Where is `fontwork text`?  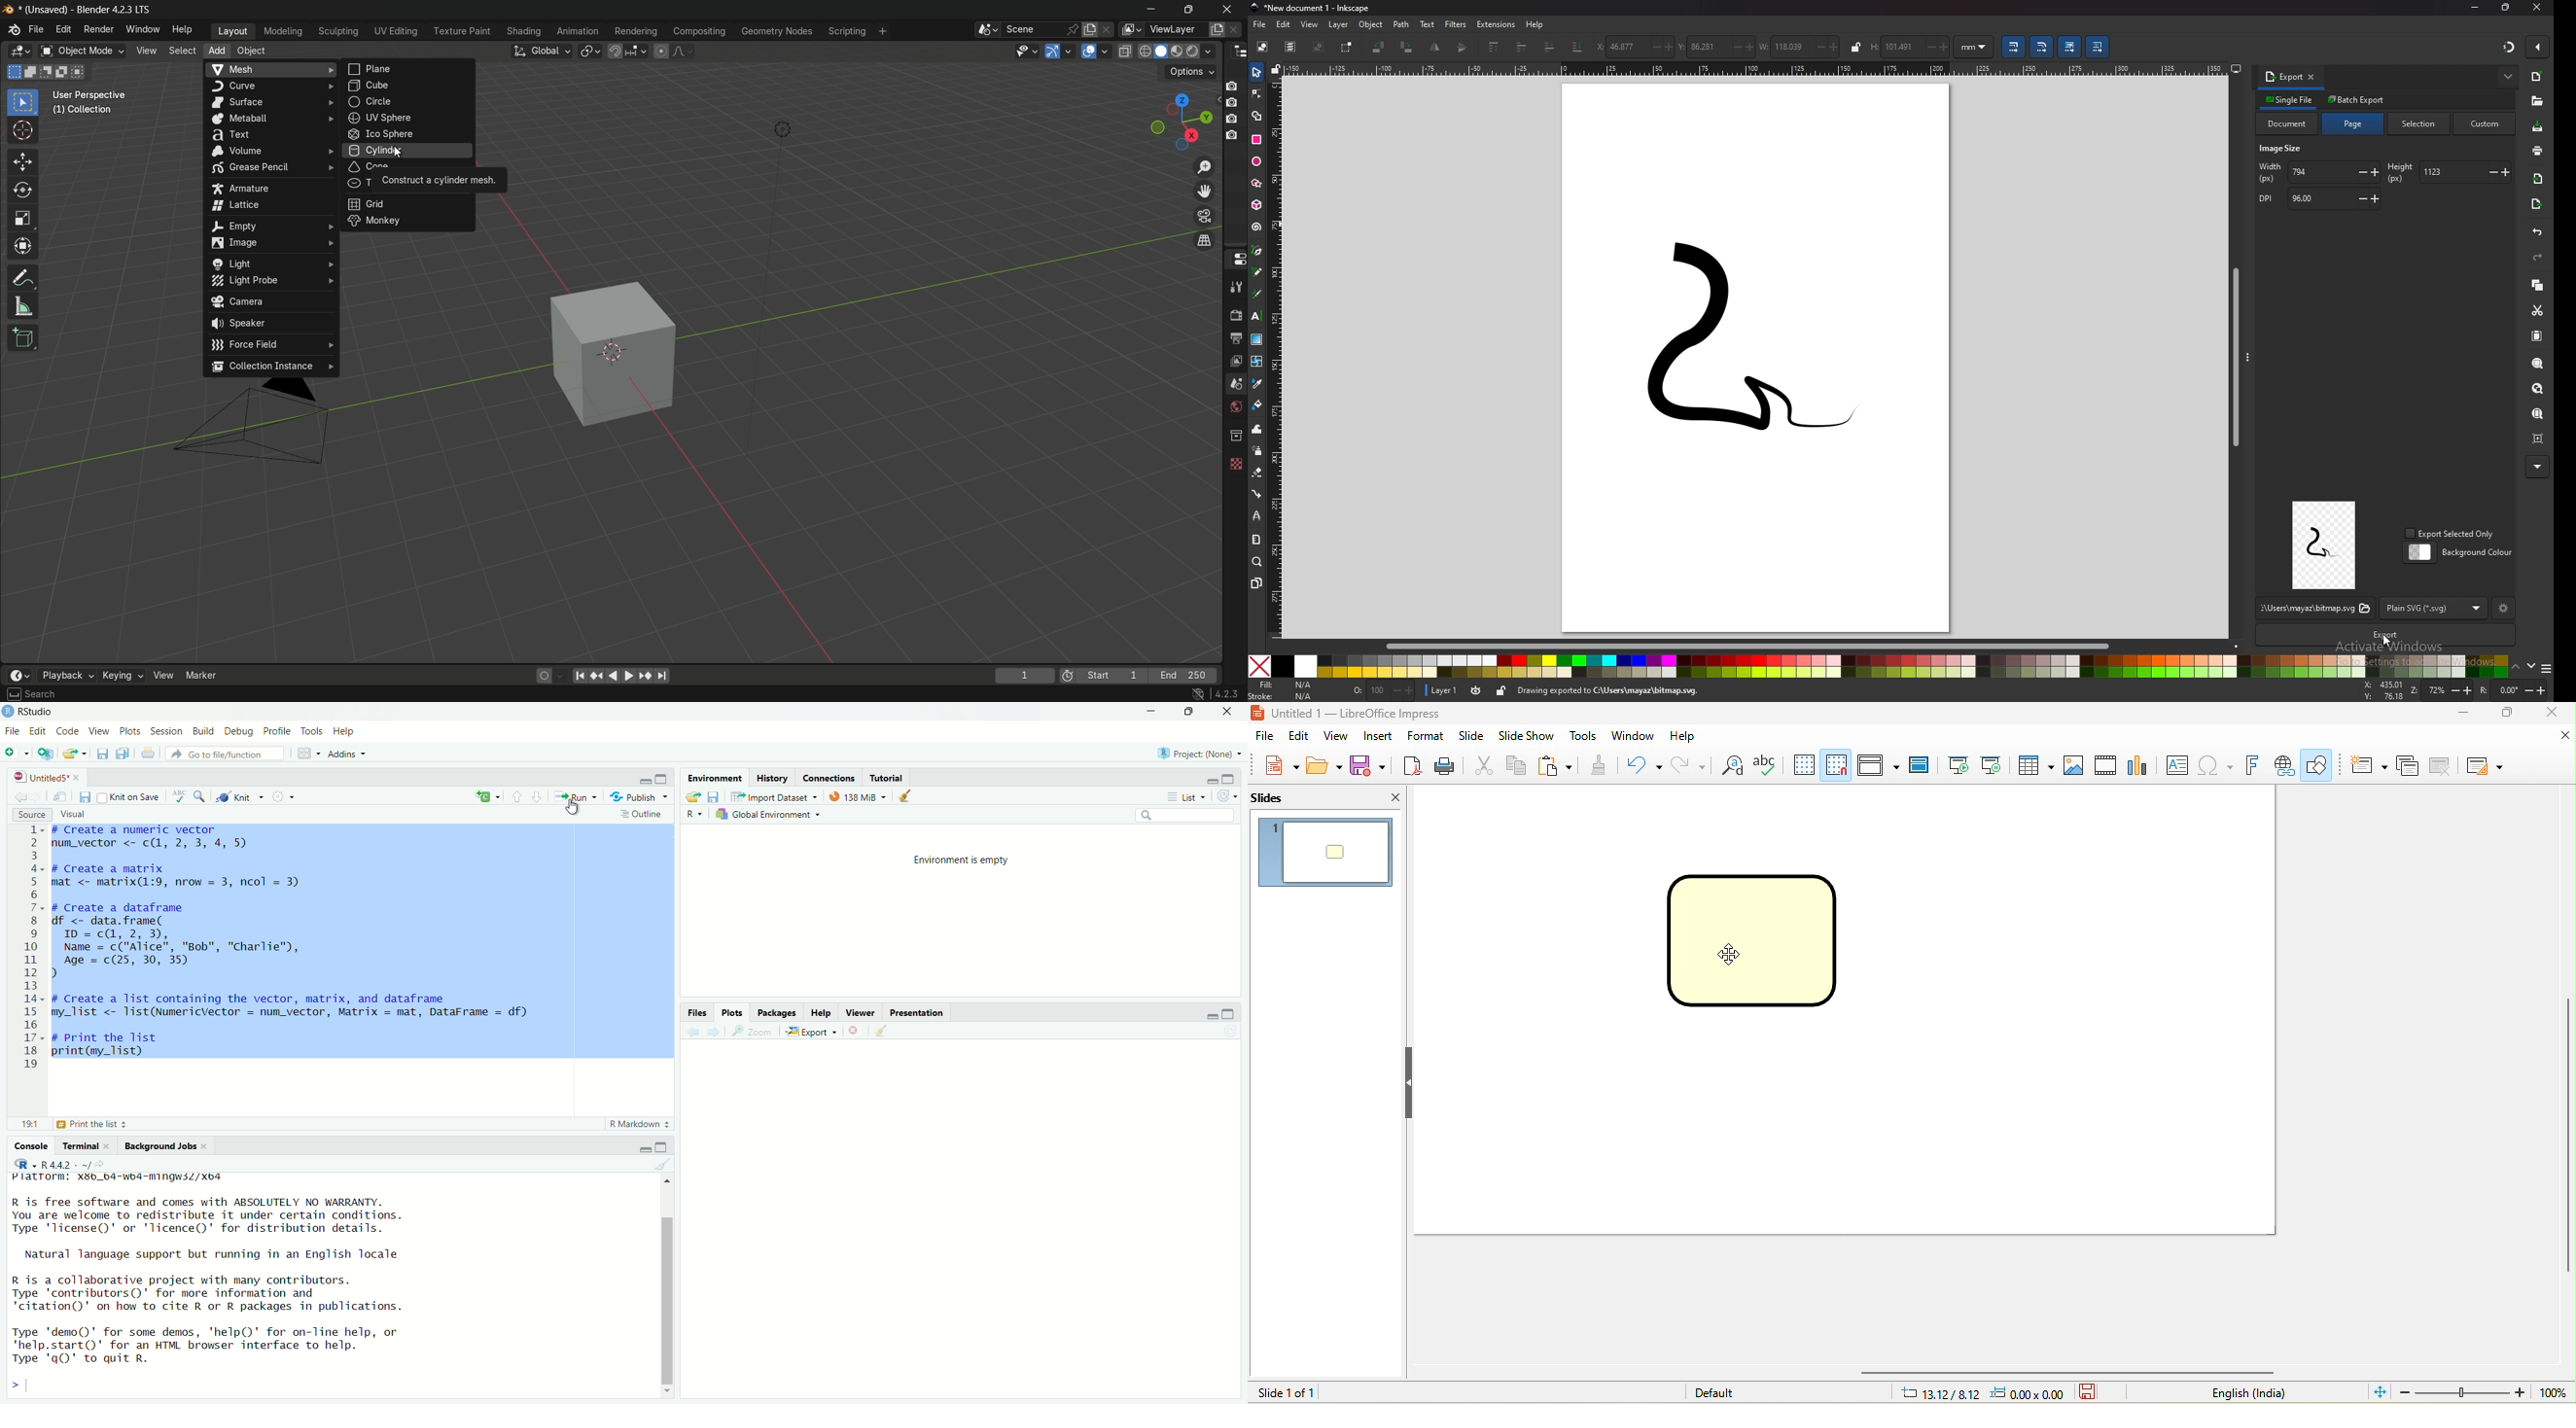 fontwork text is located at coordinates (2255, 765).